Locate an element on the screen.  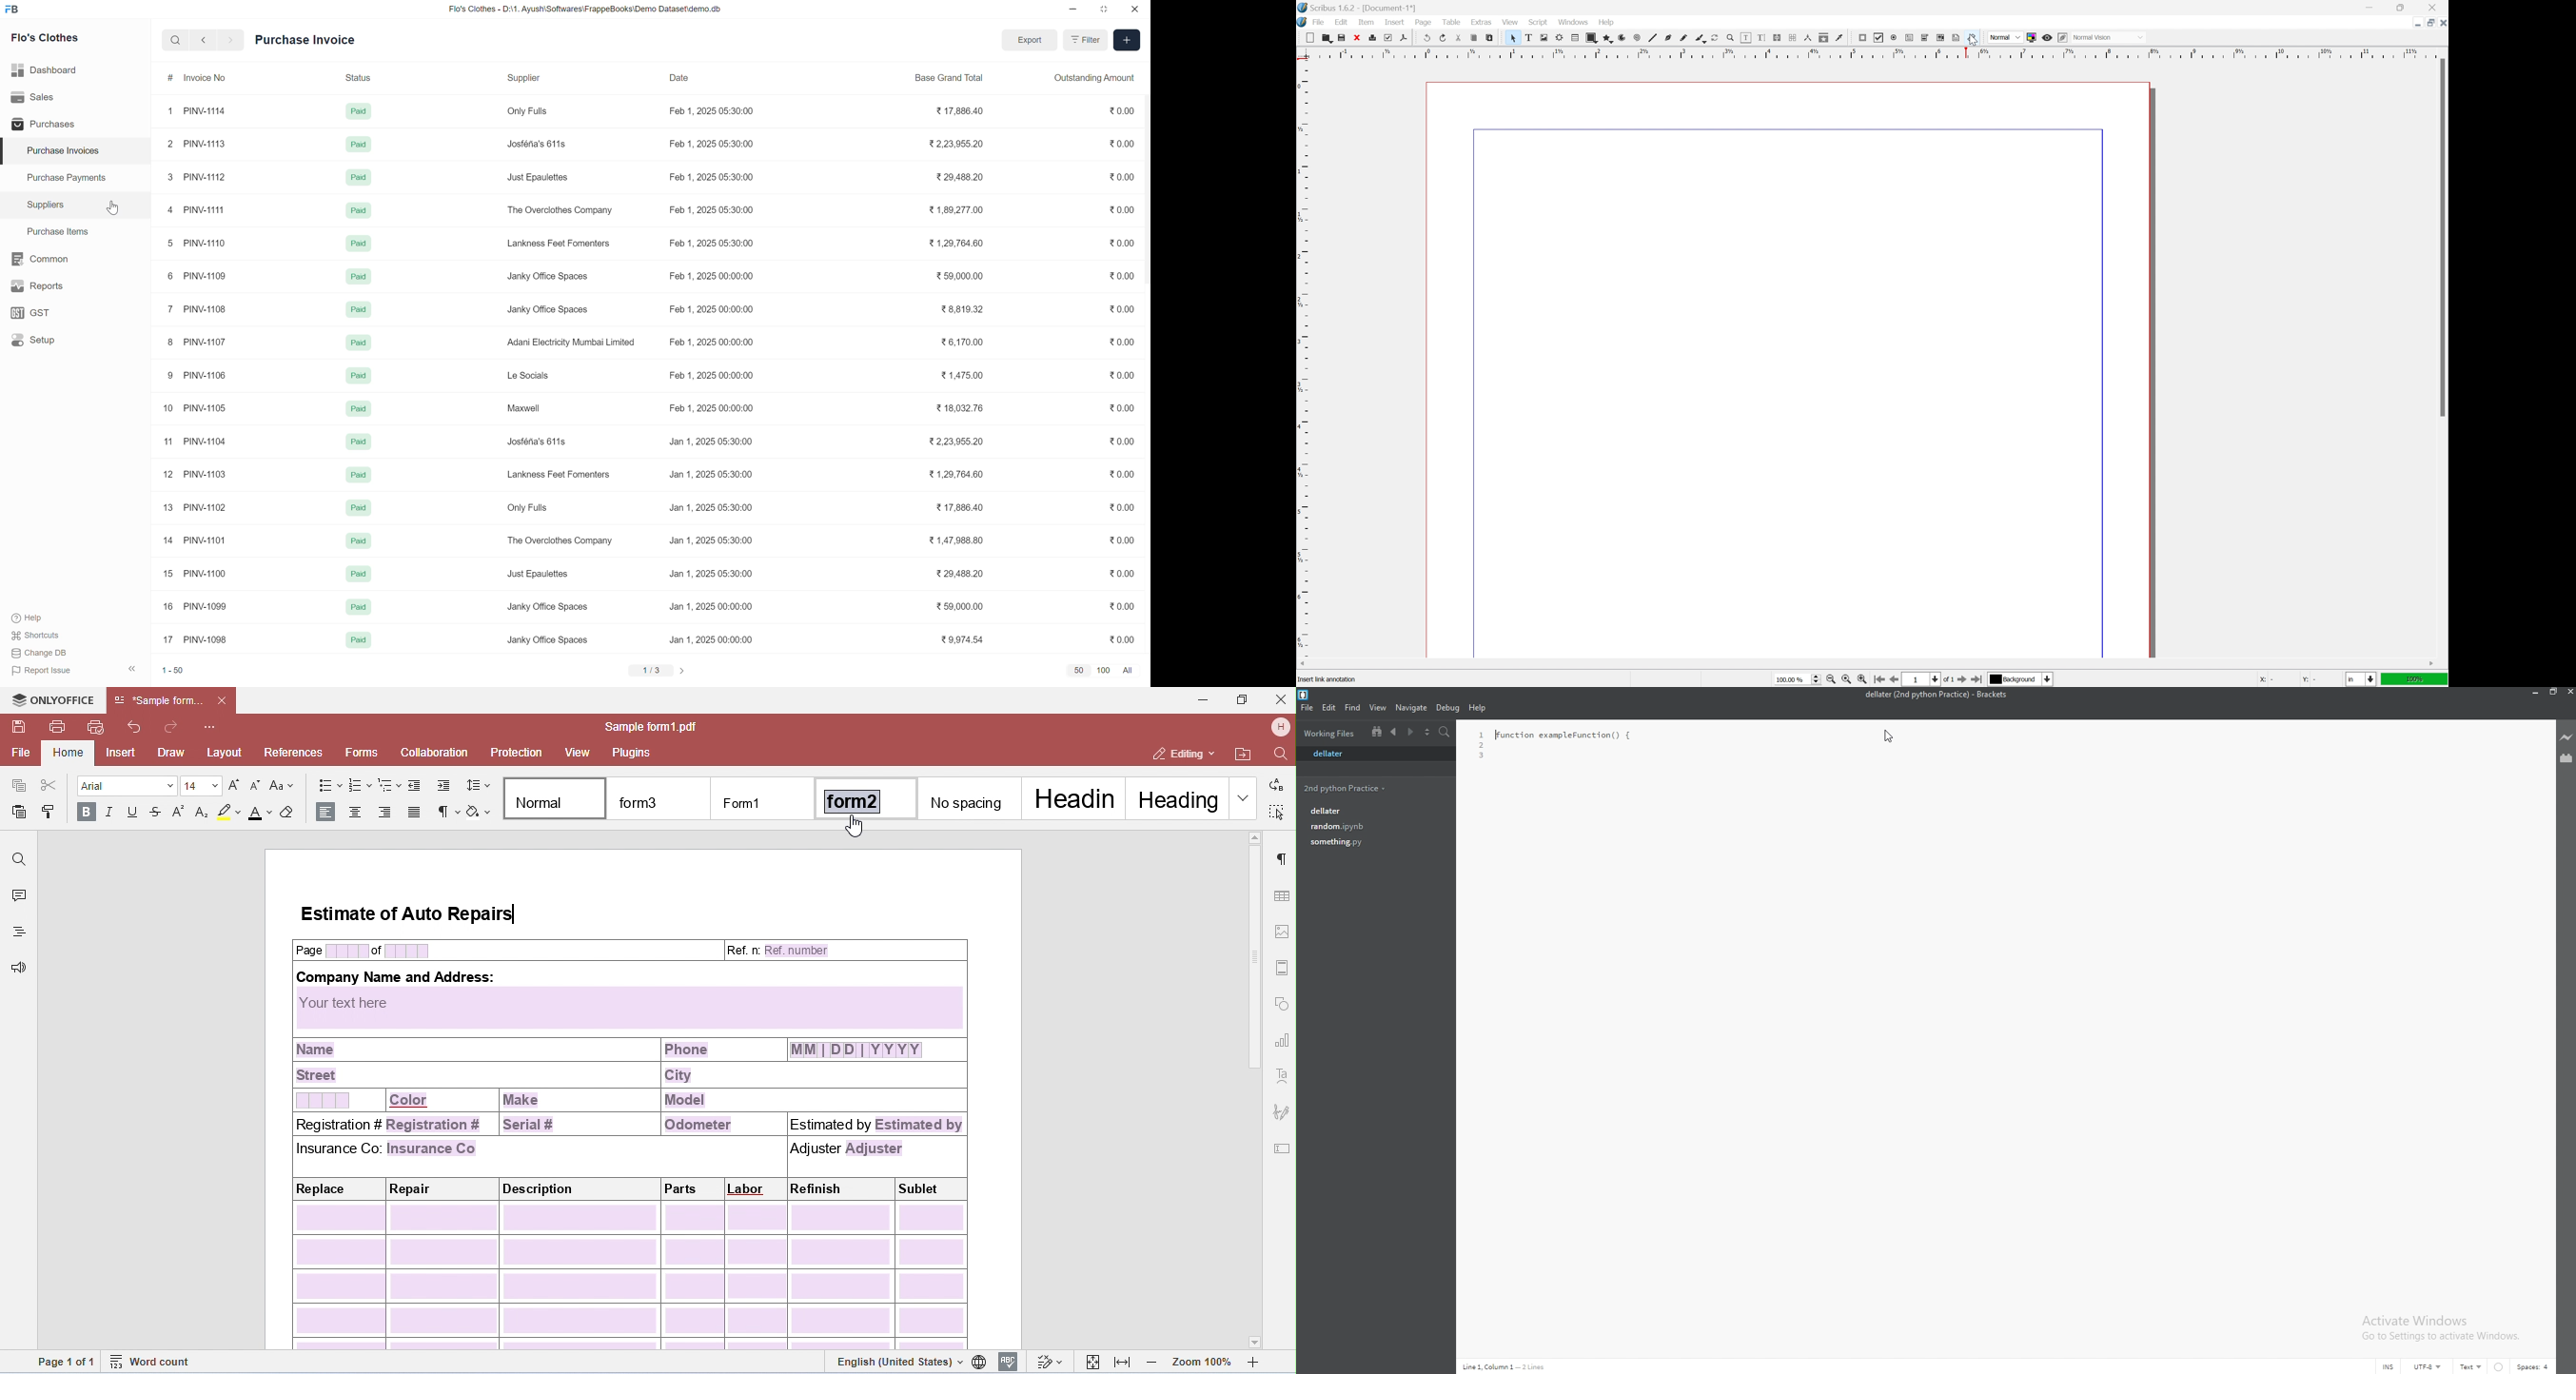
Feb 1, 2025 00:00:00 is located at coordinates (714, 343).